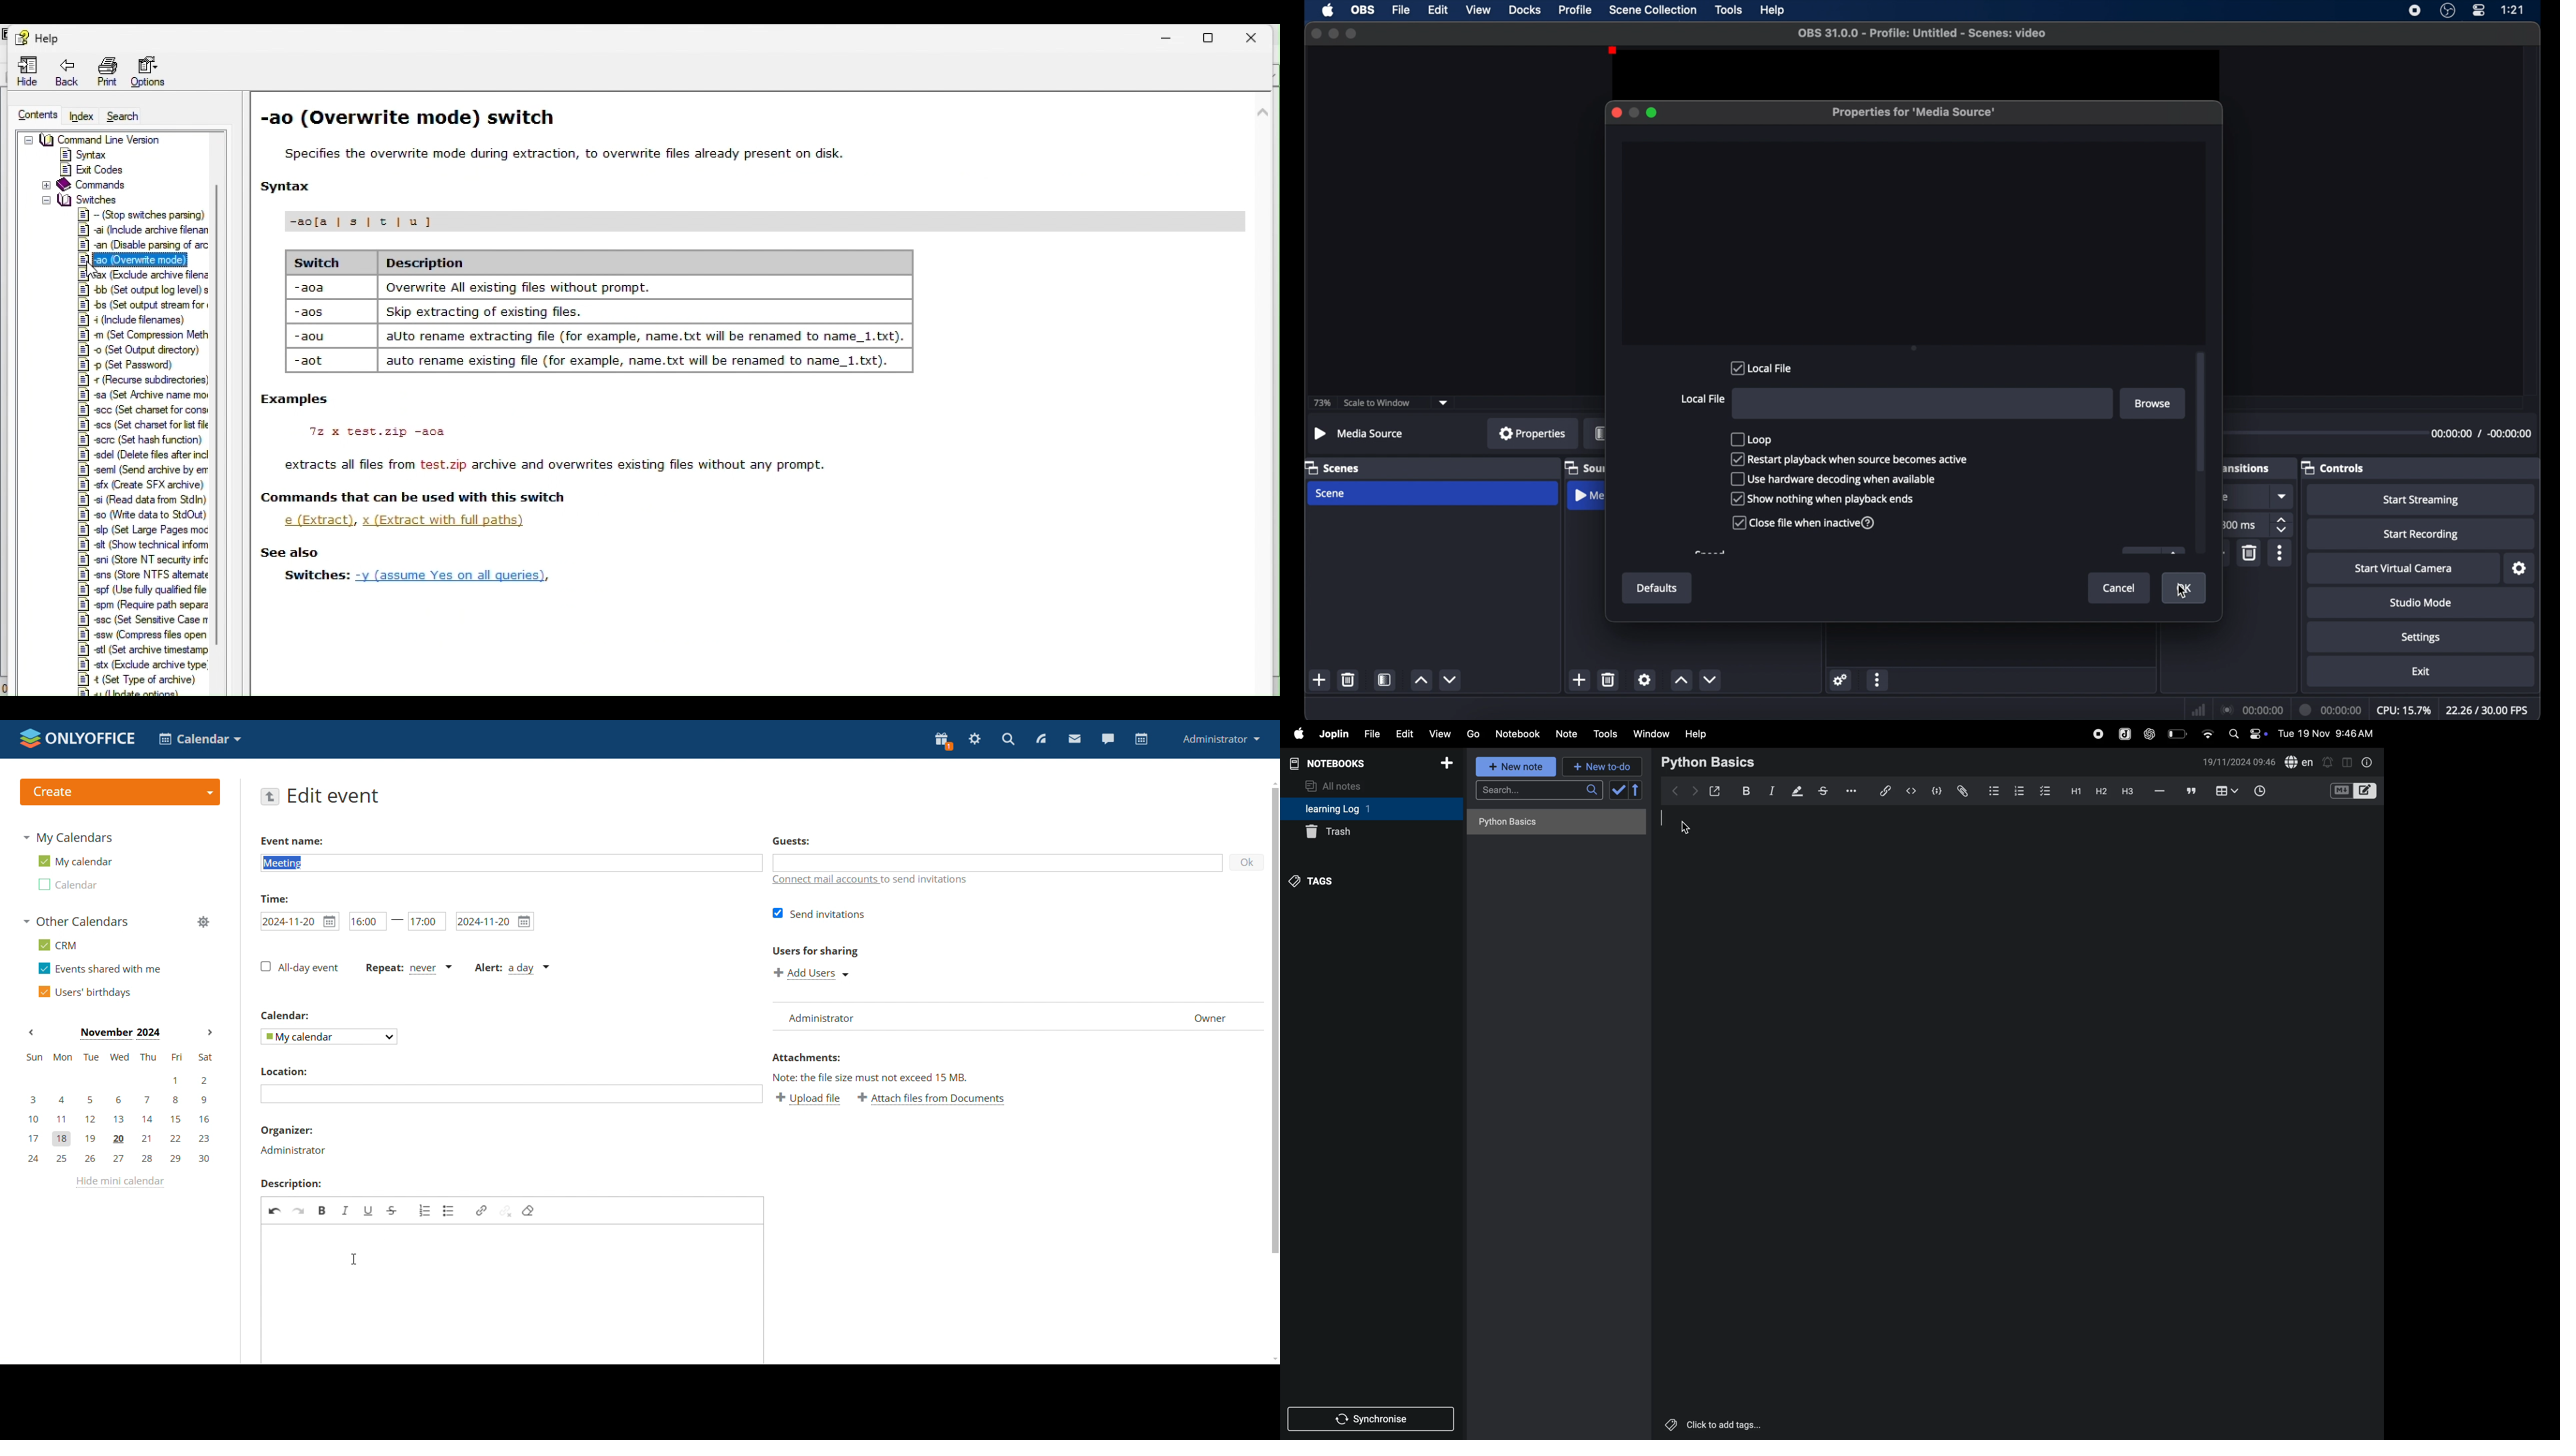 This screenshot has width=2576, height=1456. Describe the element at coordinates (2249, 711) in the screenshot. I see `connection` at that location.